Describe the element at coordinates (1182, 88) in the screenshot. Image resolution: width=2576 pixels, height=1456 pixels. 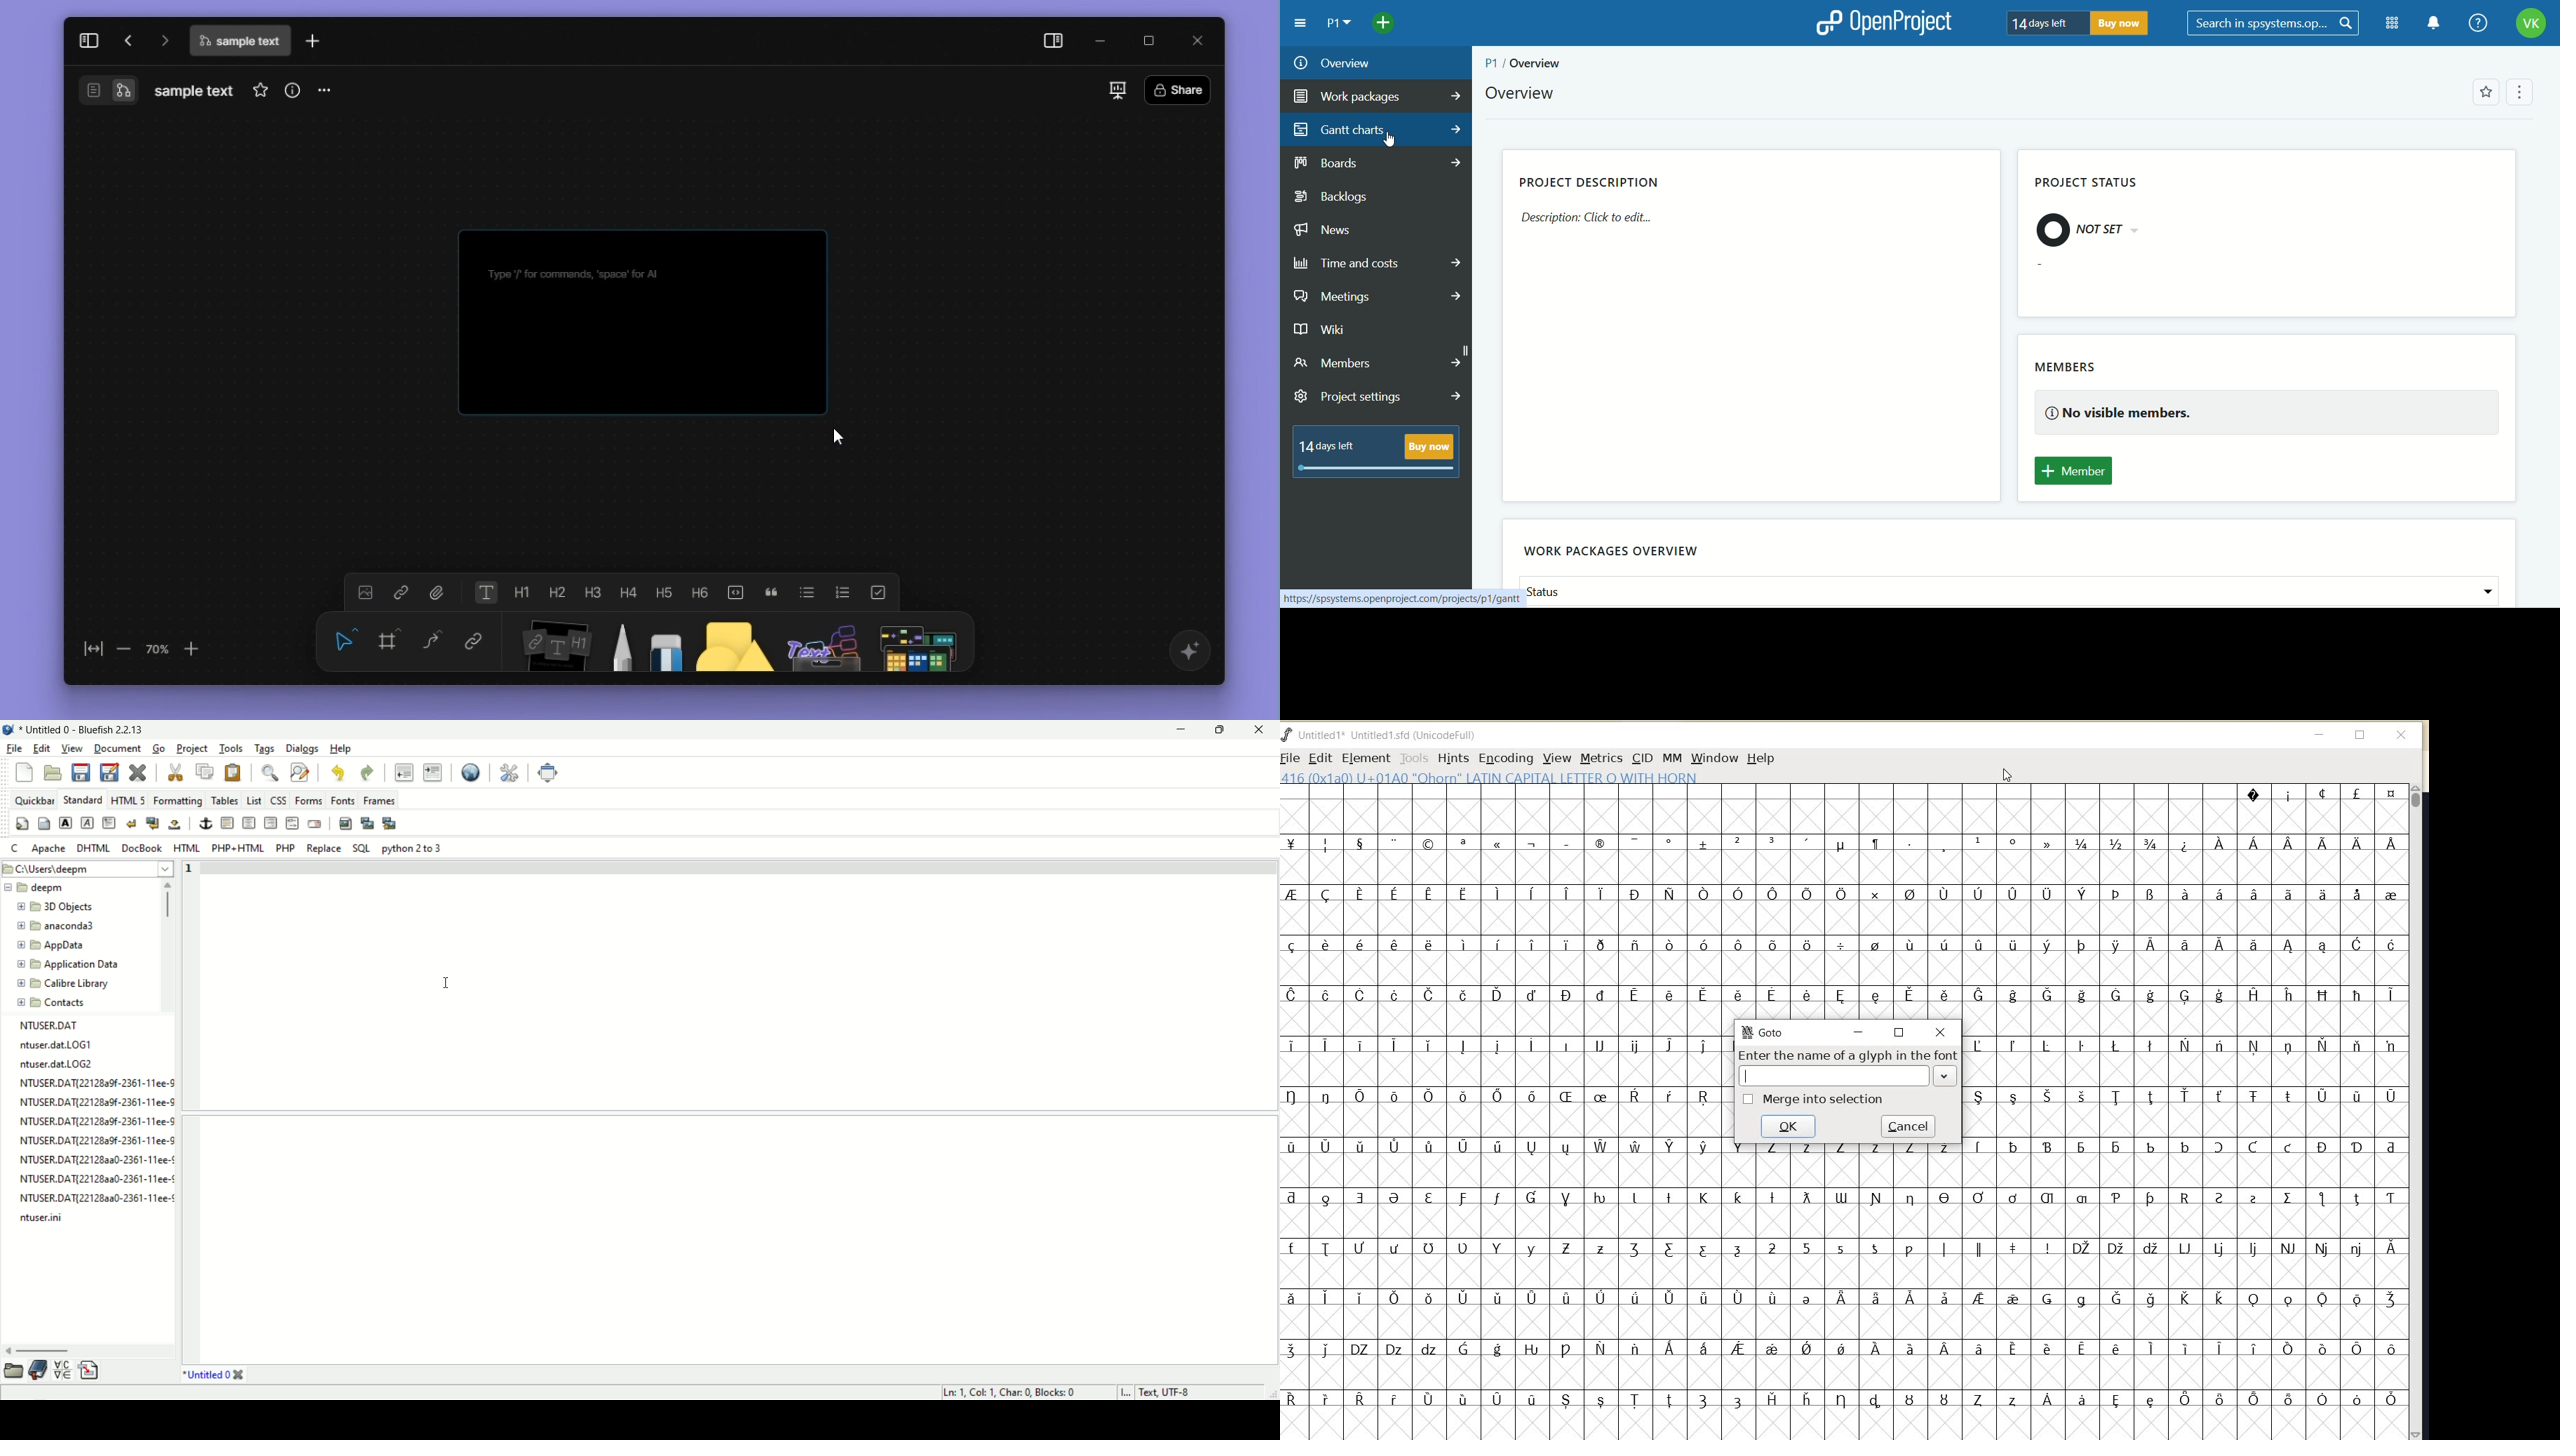
I see `share` at that location.